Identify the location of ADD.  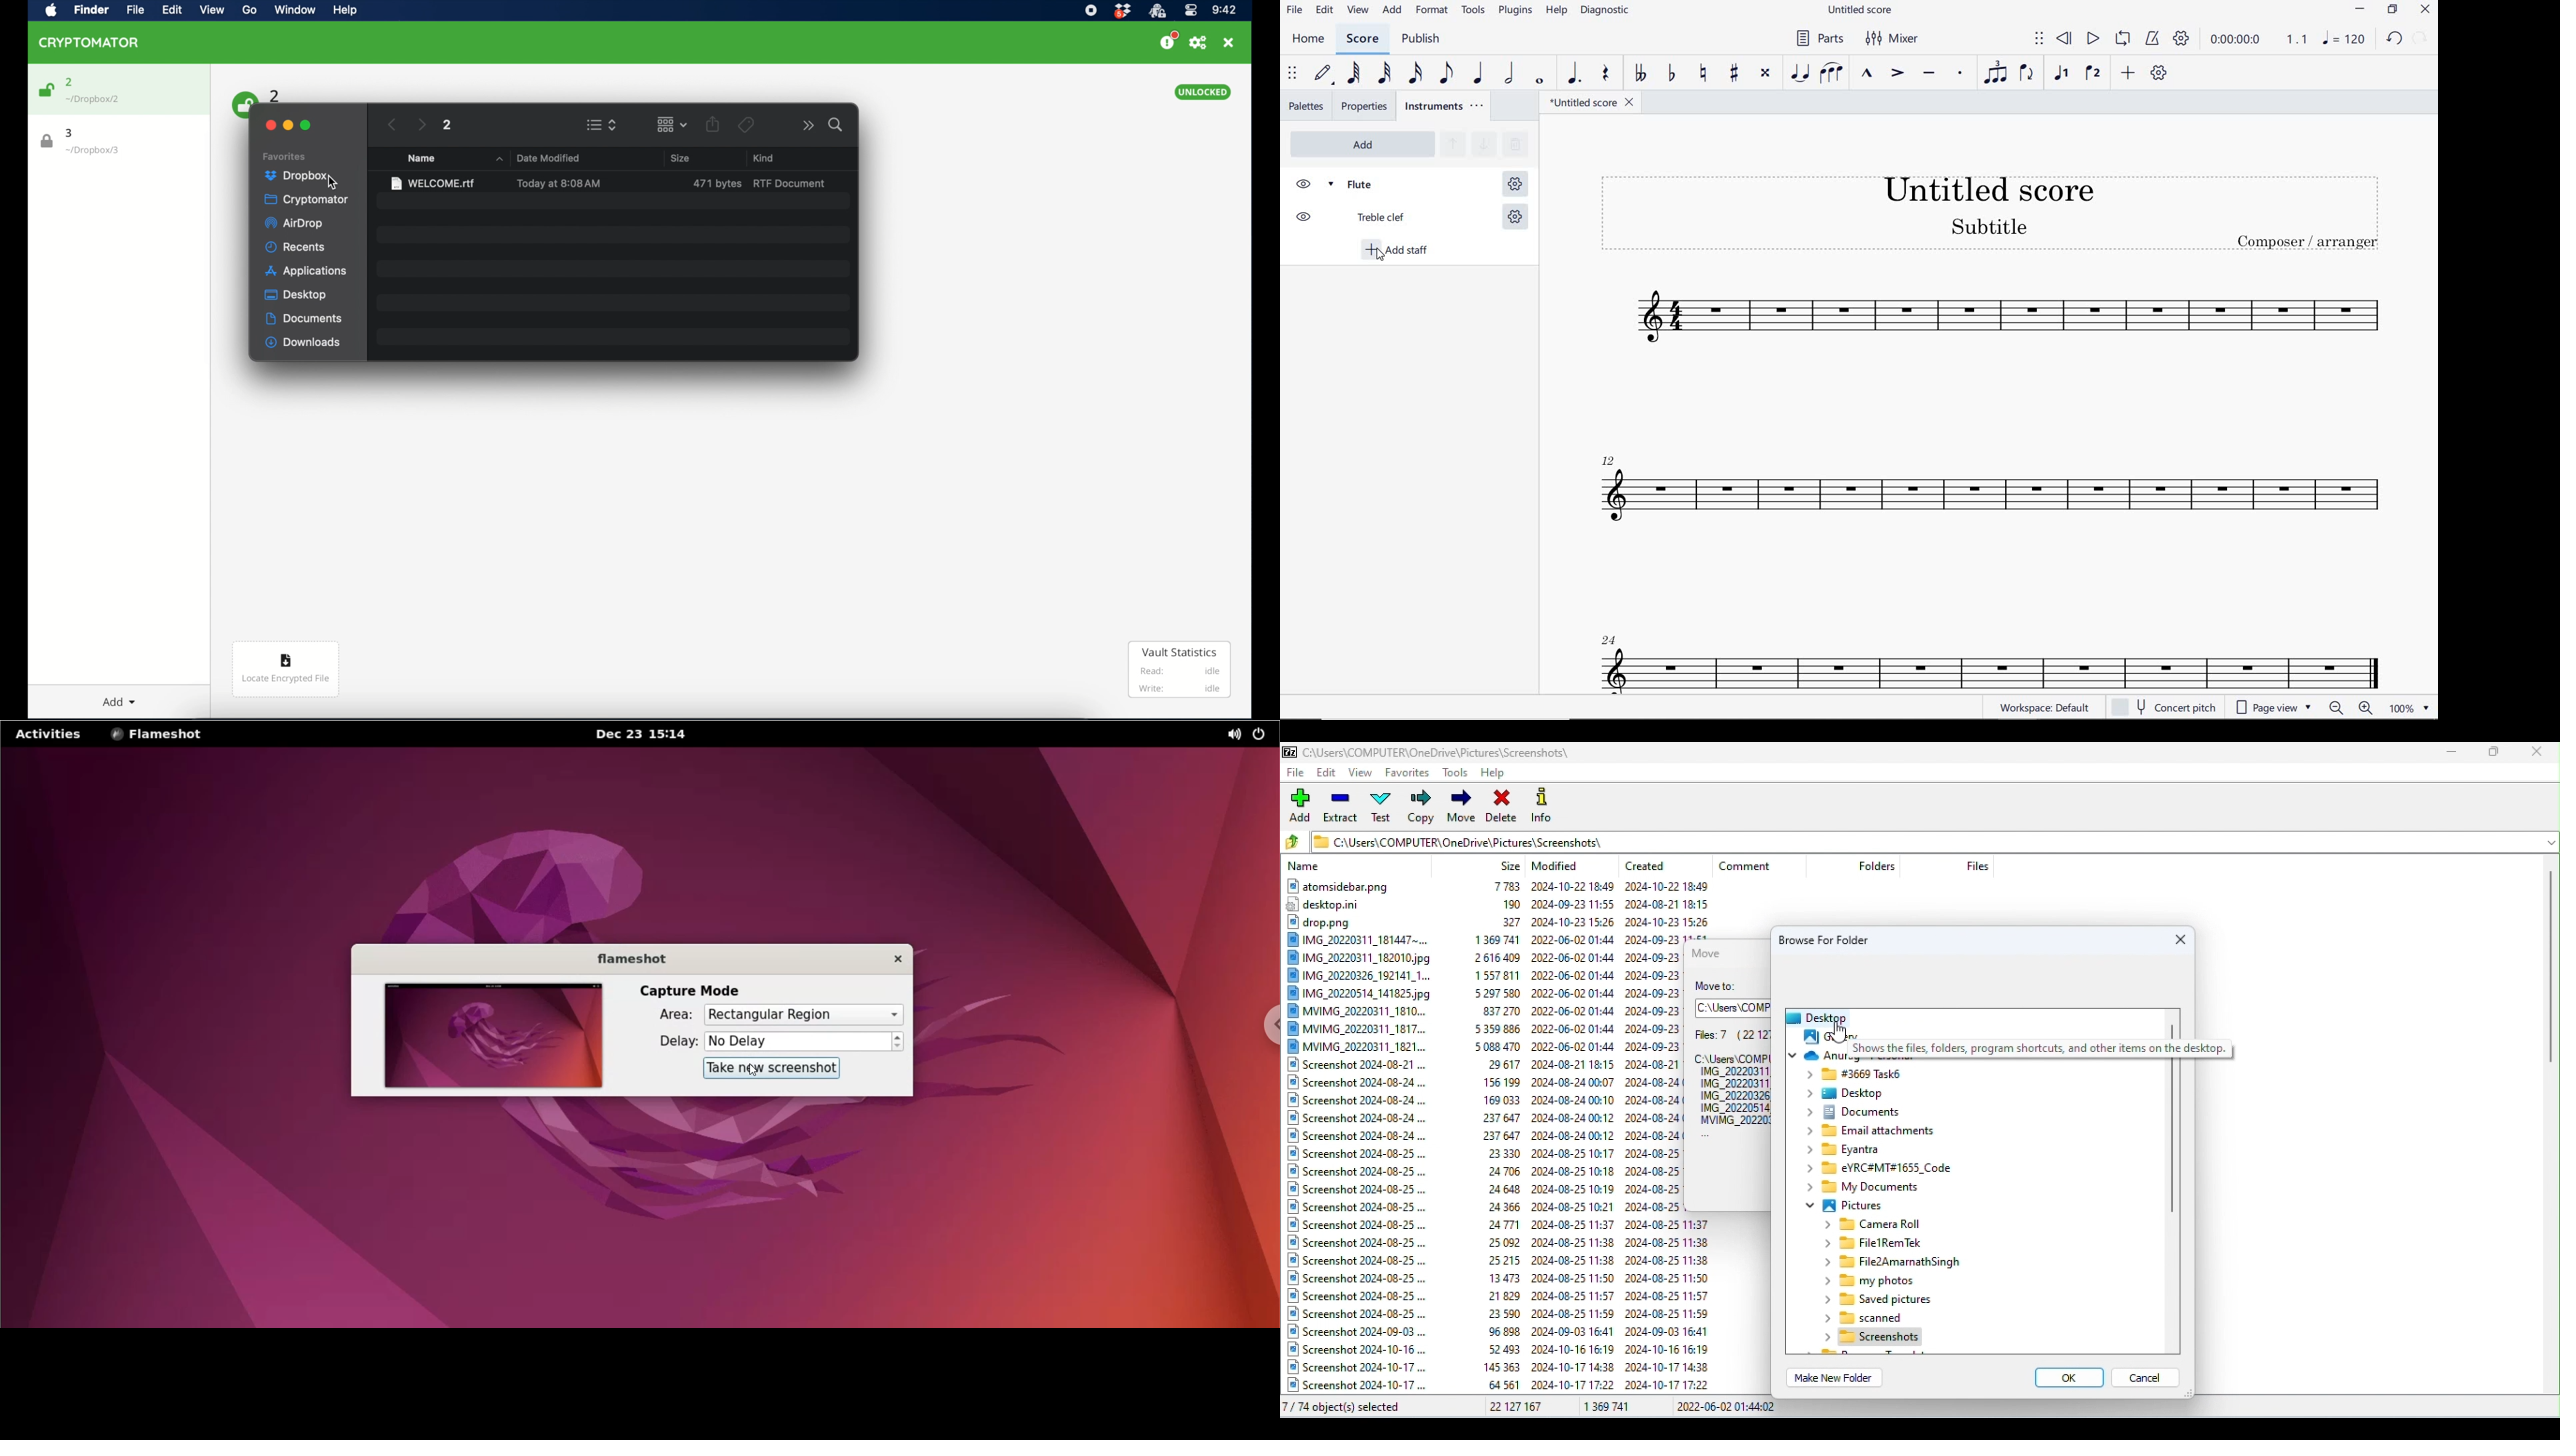
(1362, 144).